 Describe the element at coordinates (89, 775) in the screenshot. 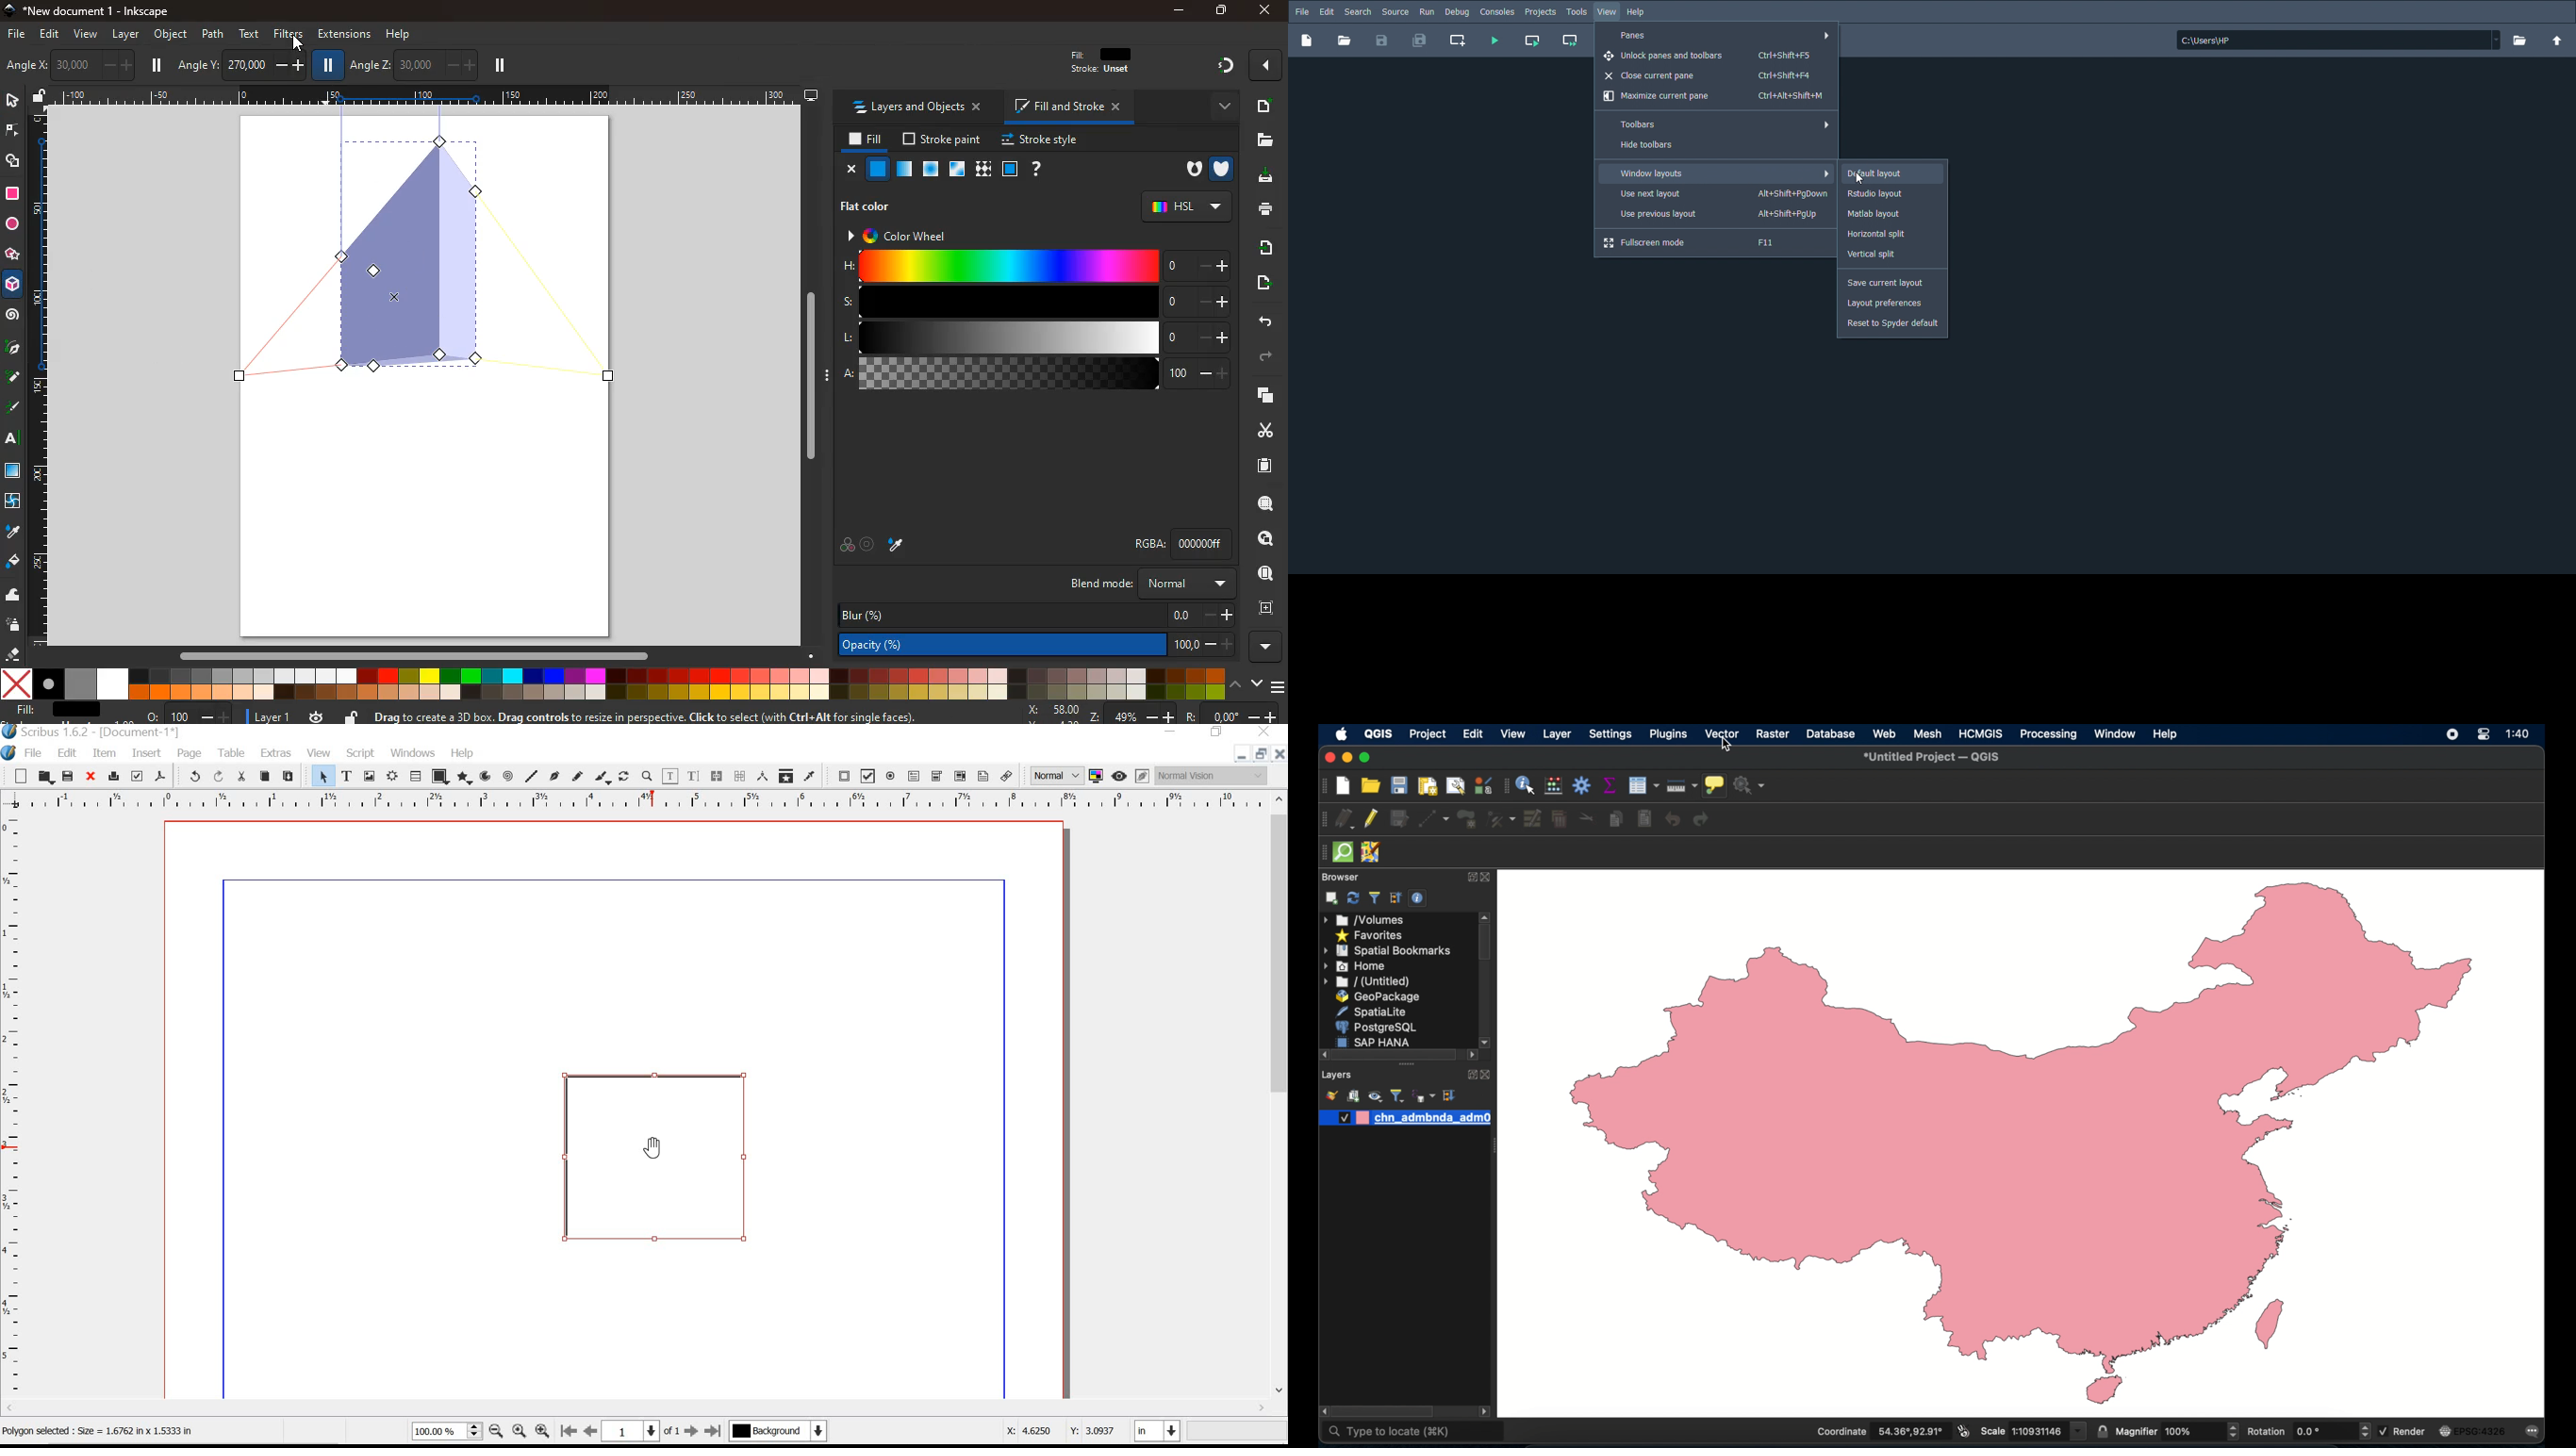

I see `close` at that location.